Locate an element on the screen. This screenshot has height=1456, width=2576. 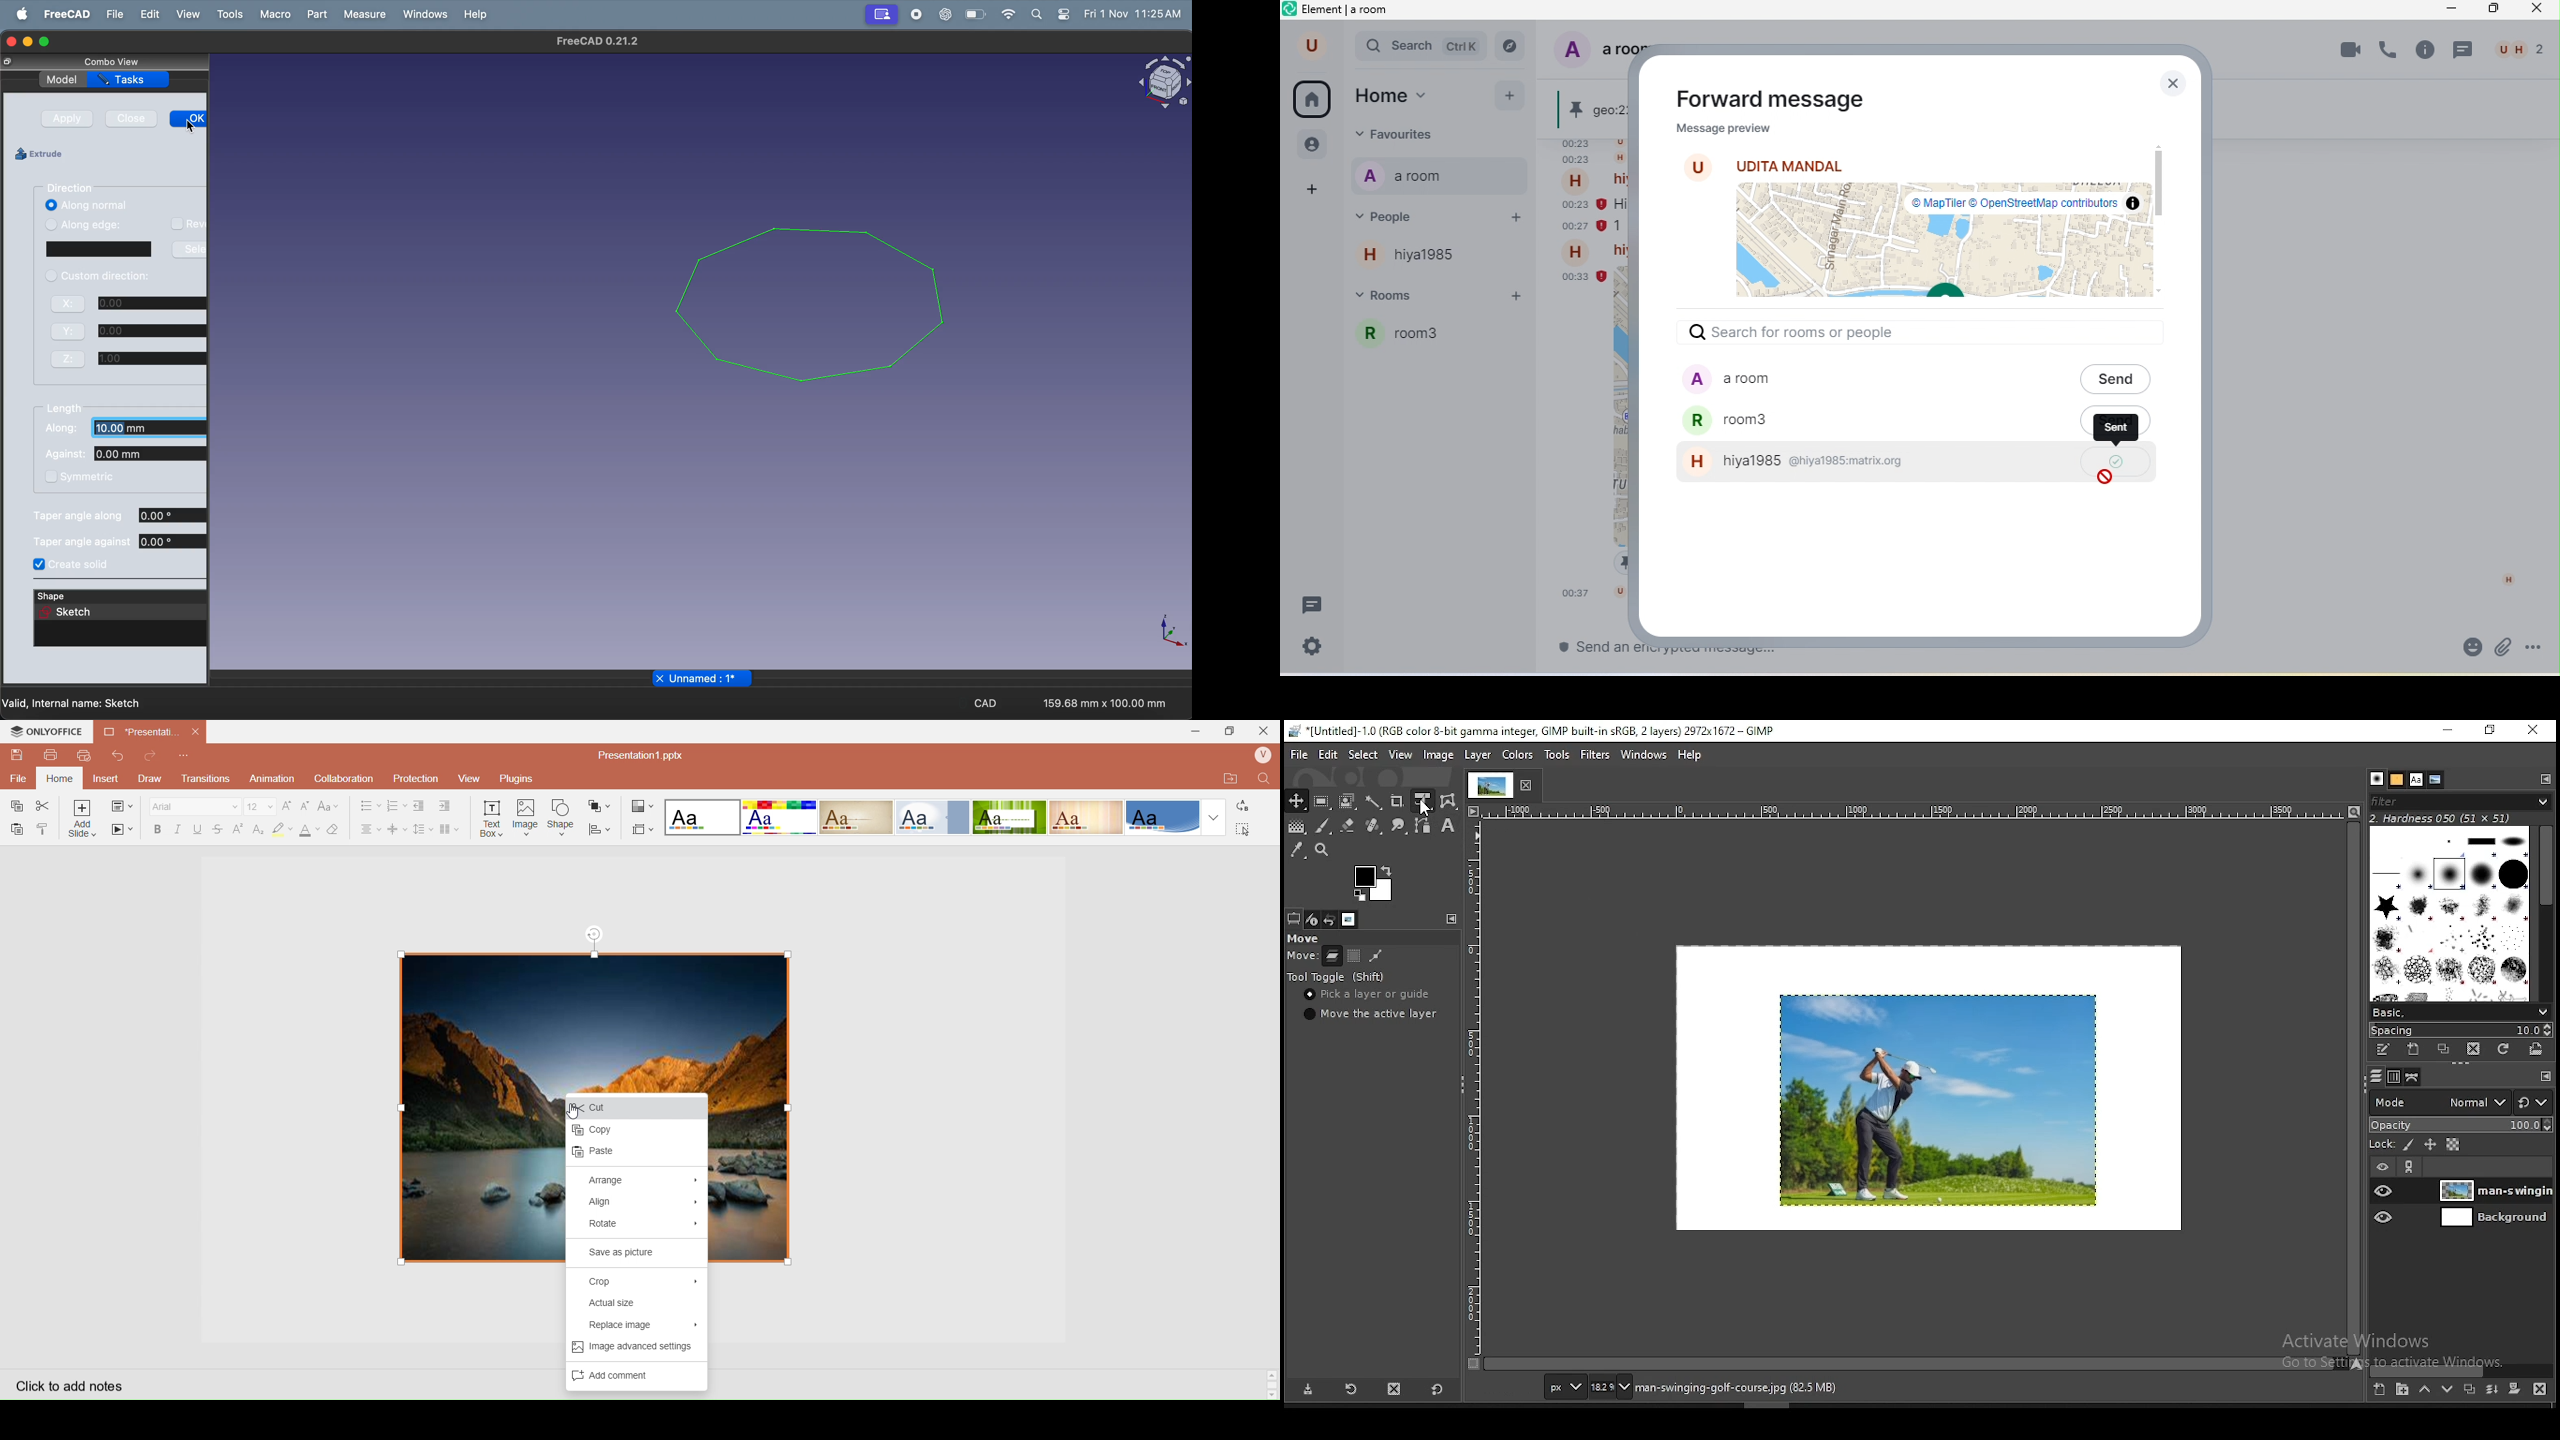
Redo is located at coordinates (150, 756).